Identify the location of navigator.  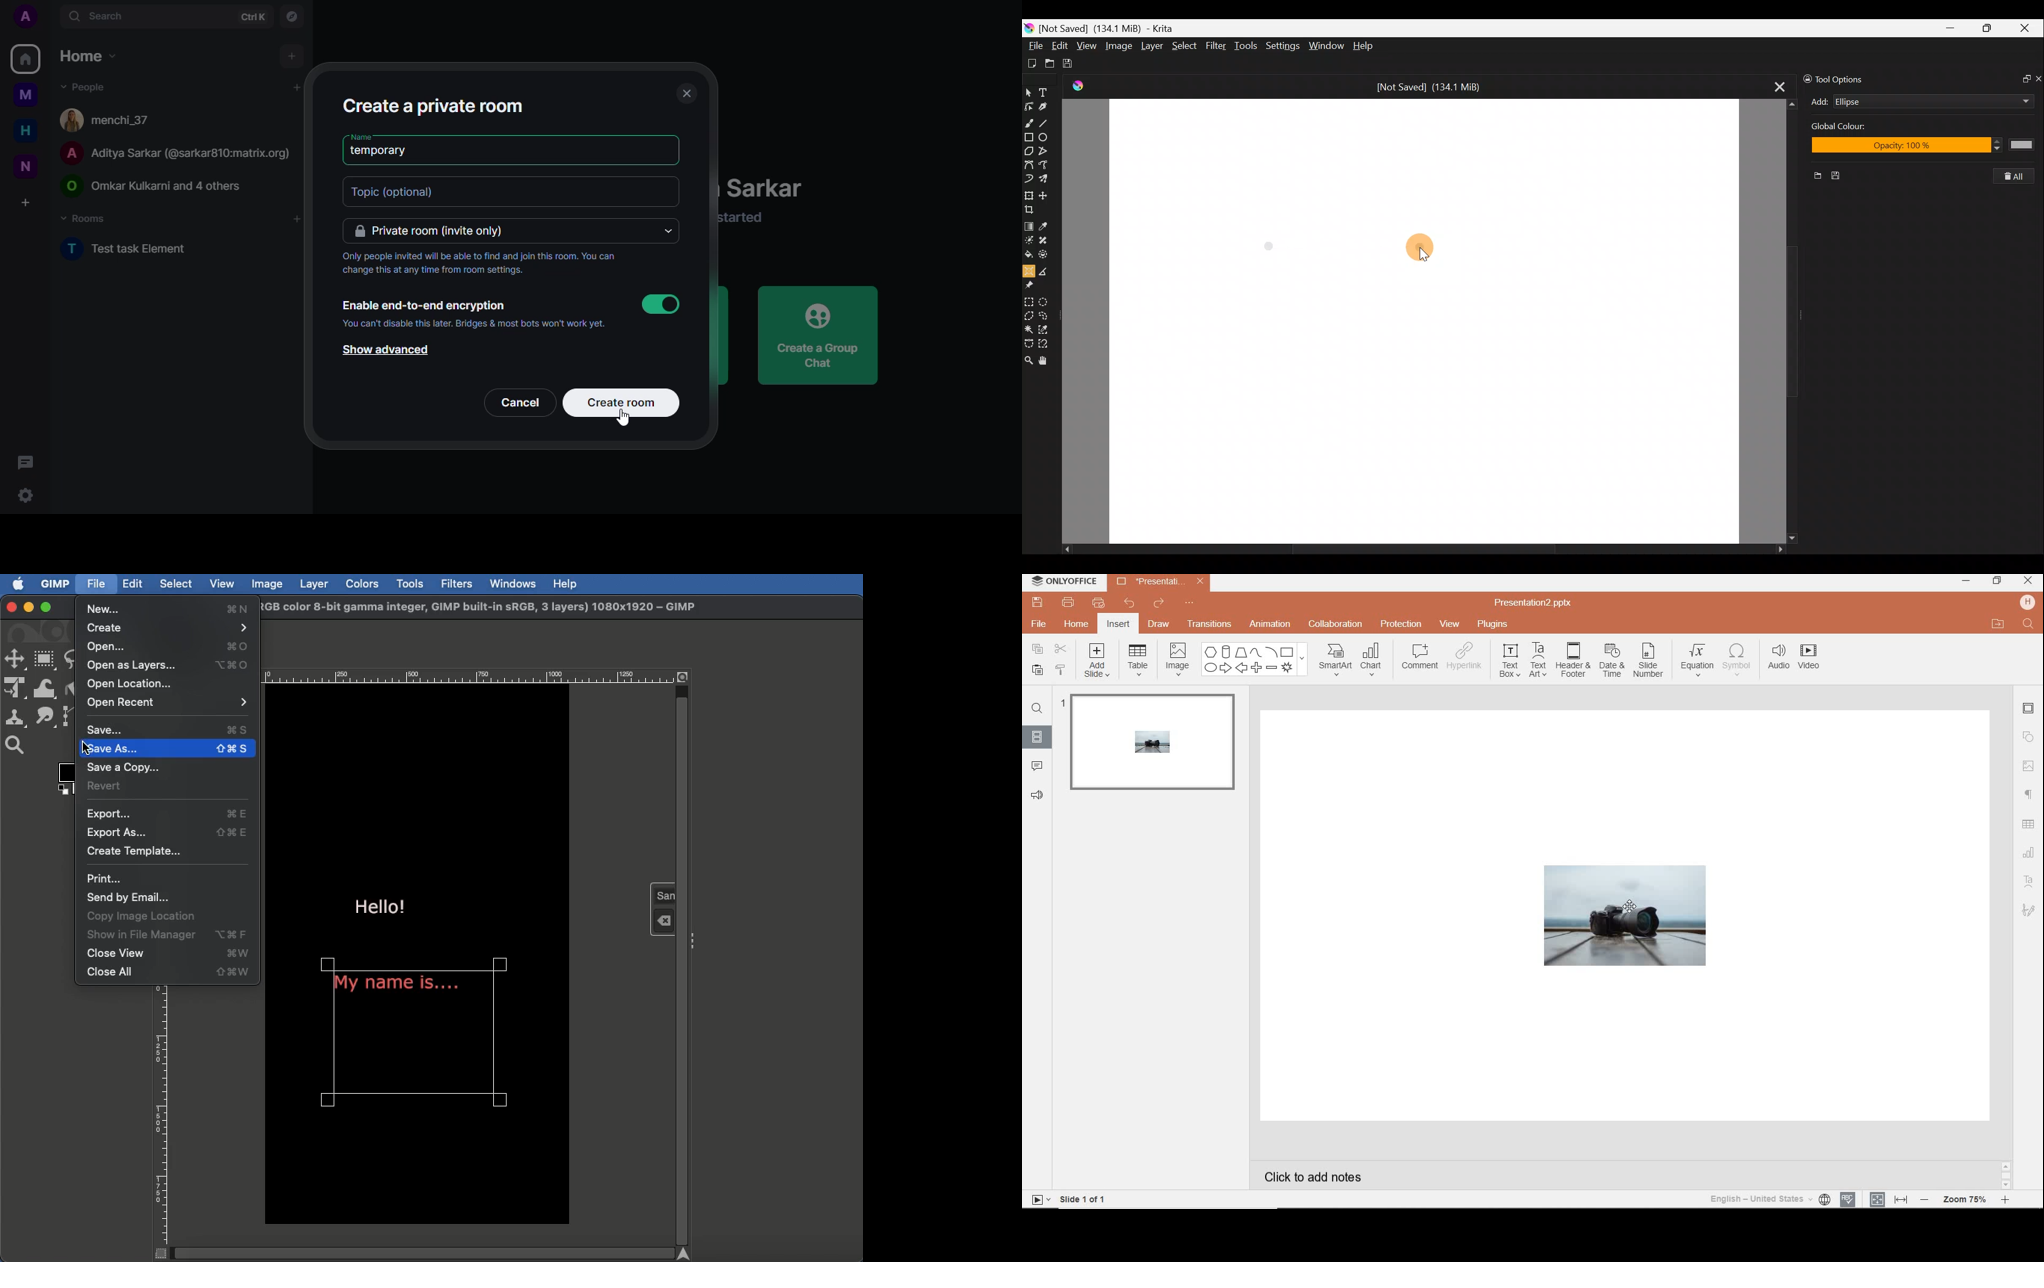
(291, 16).